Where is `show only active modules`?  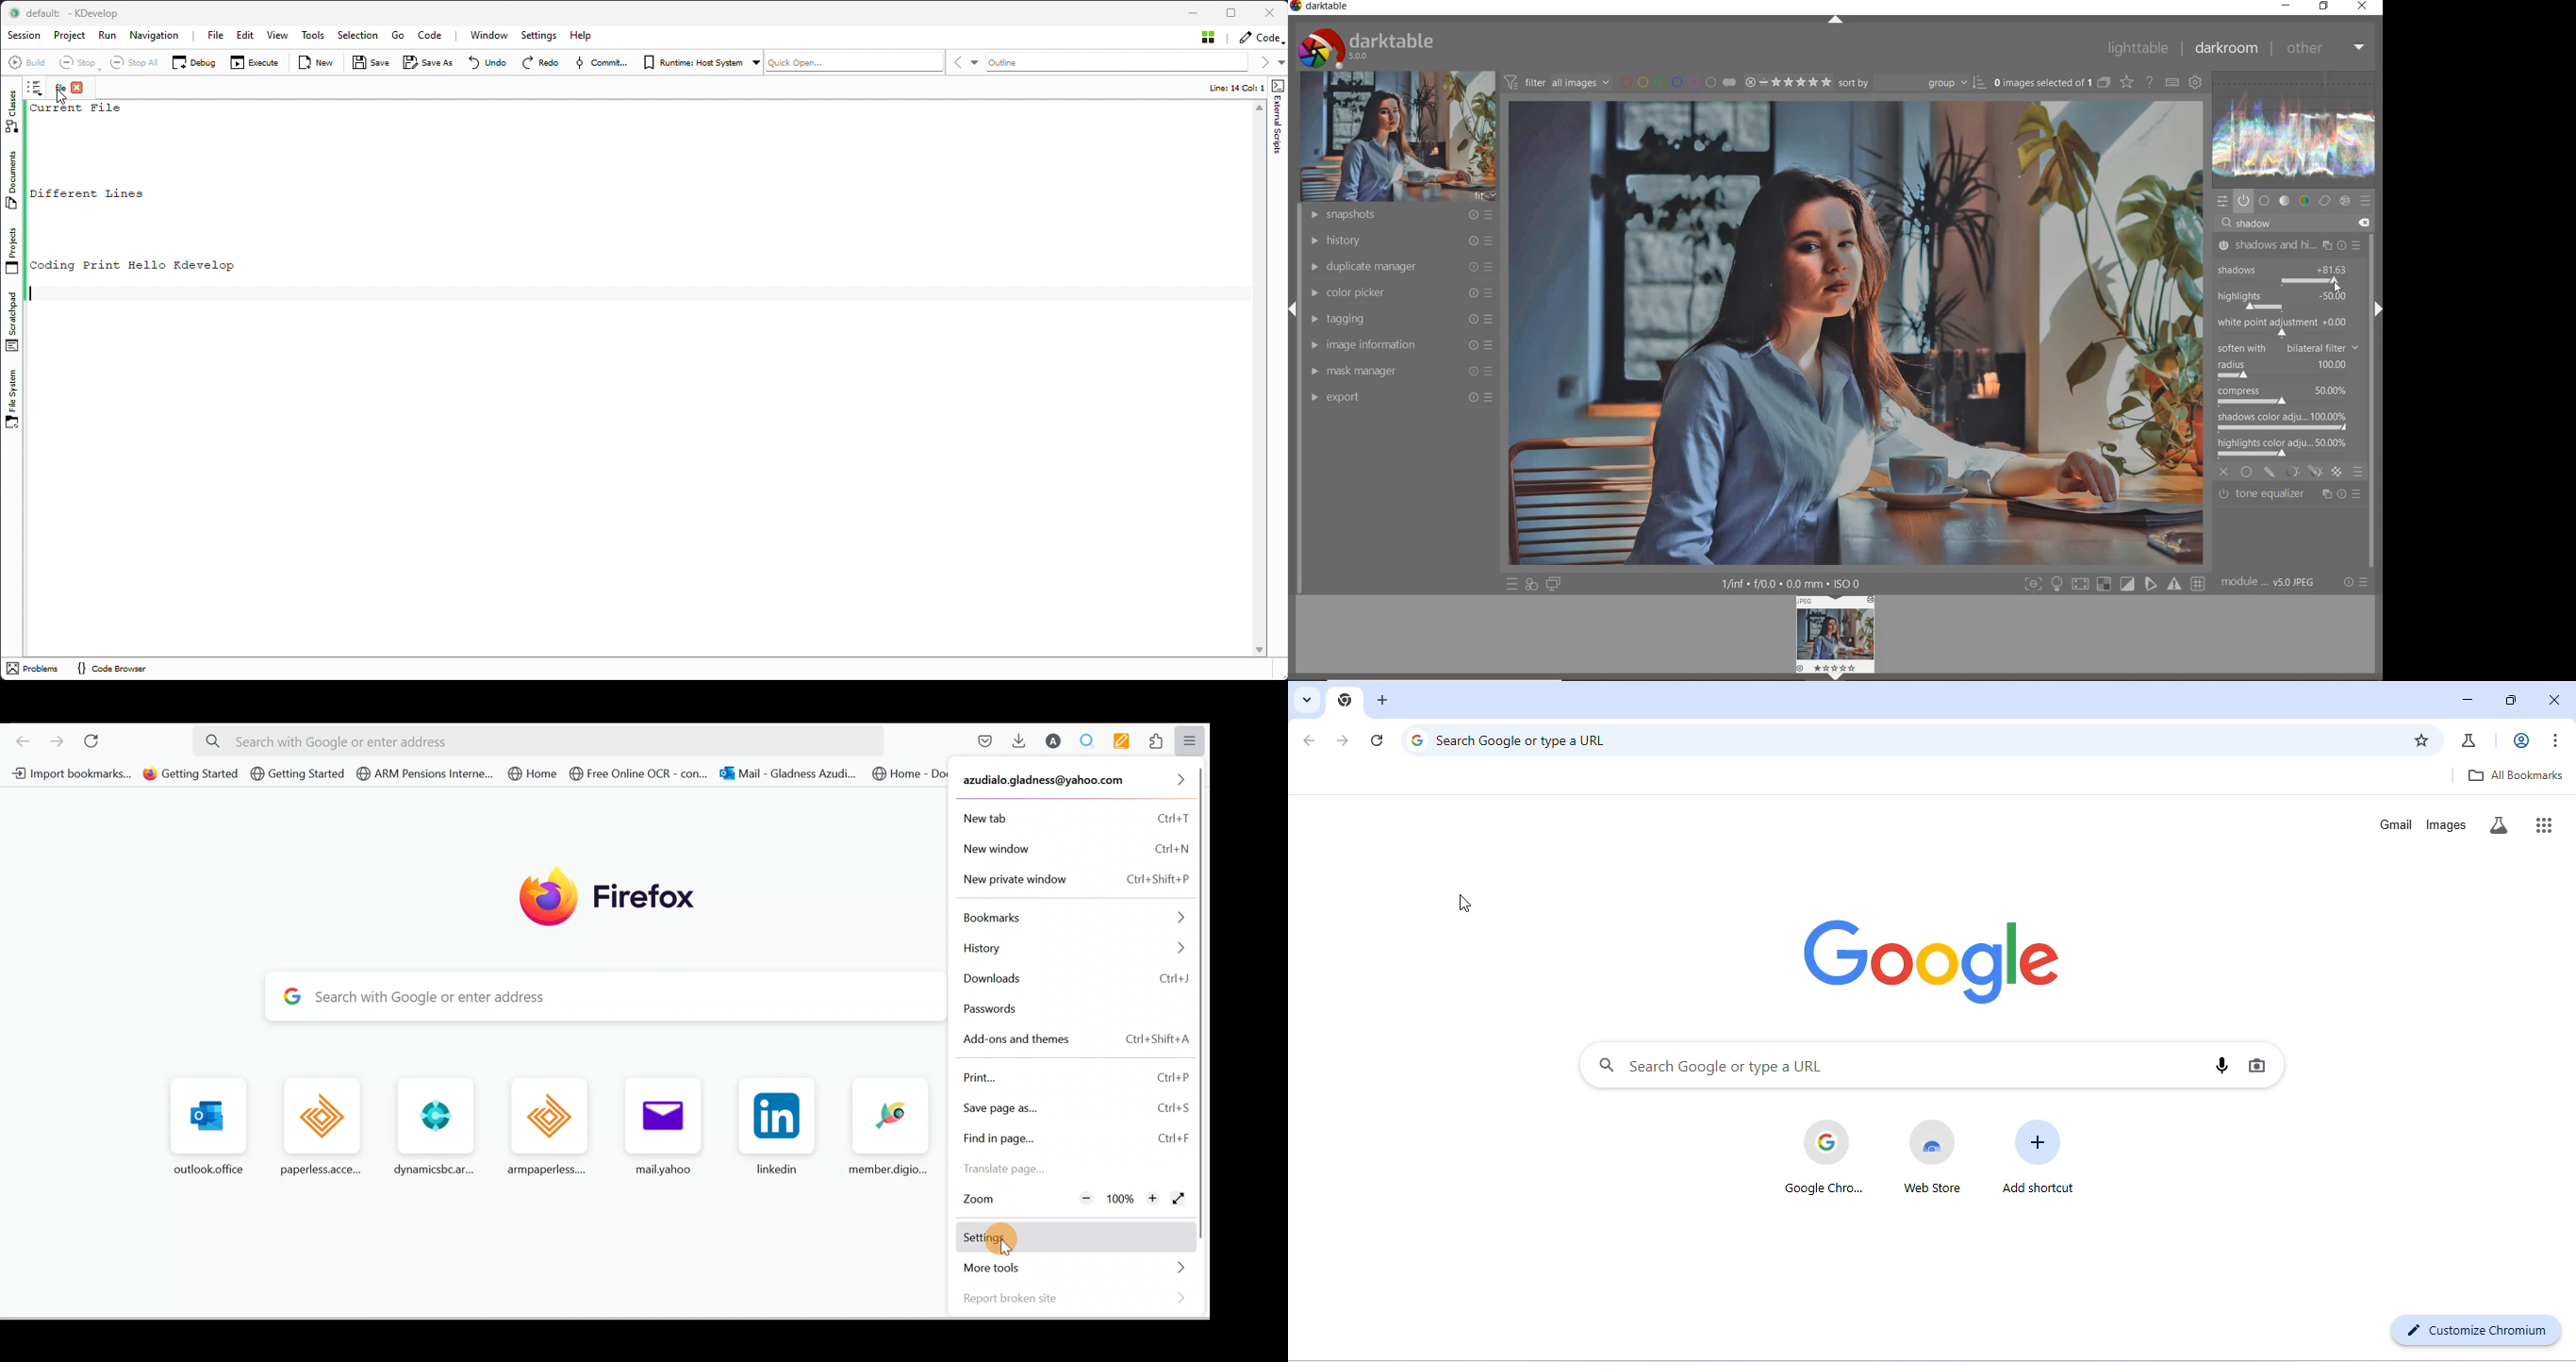
show only active modules is located at coordinates (2245, 200).